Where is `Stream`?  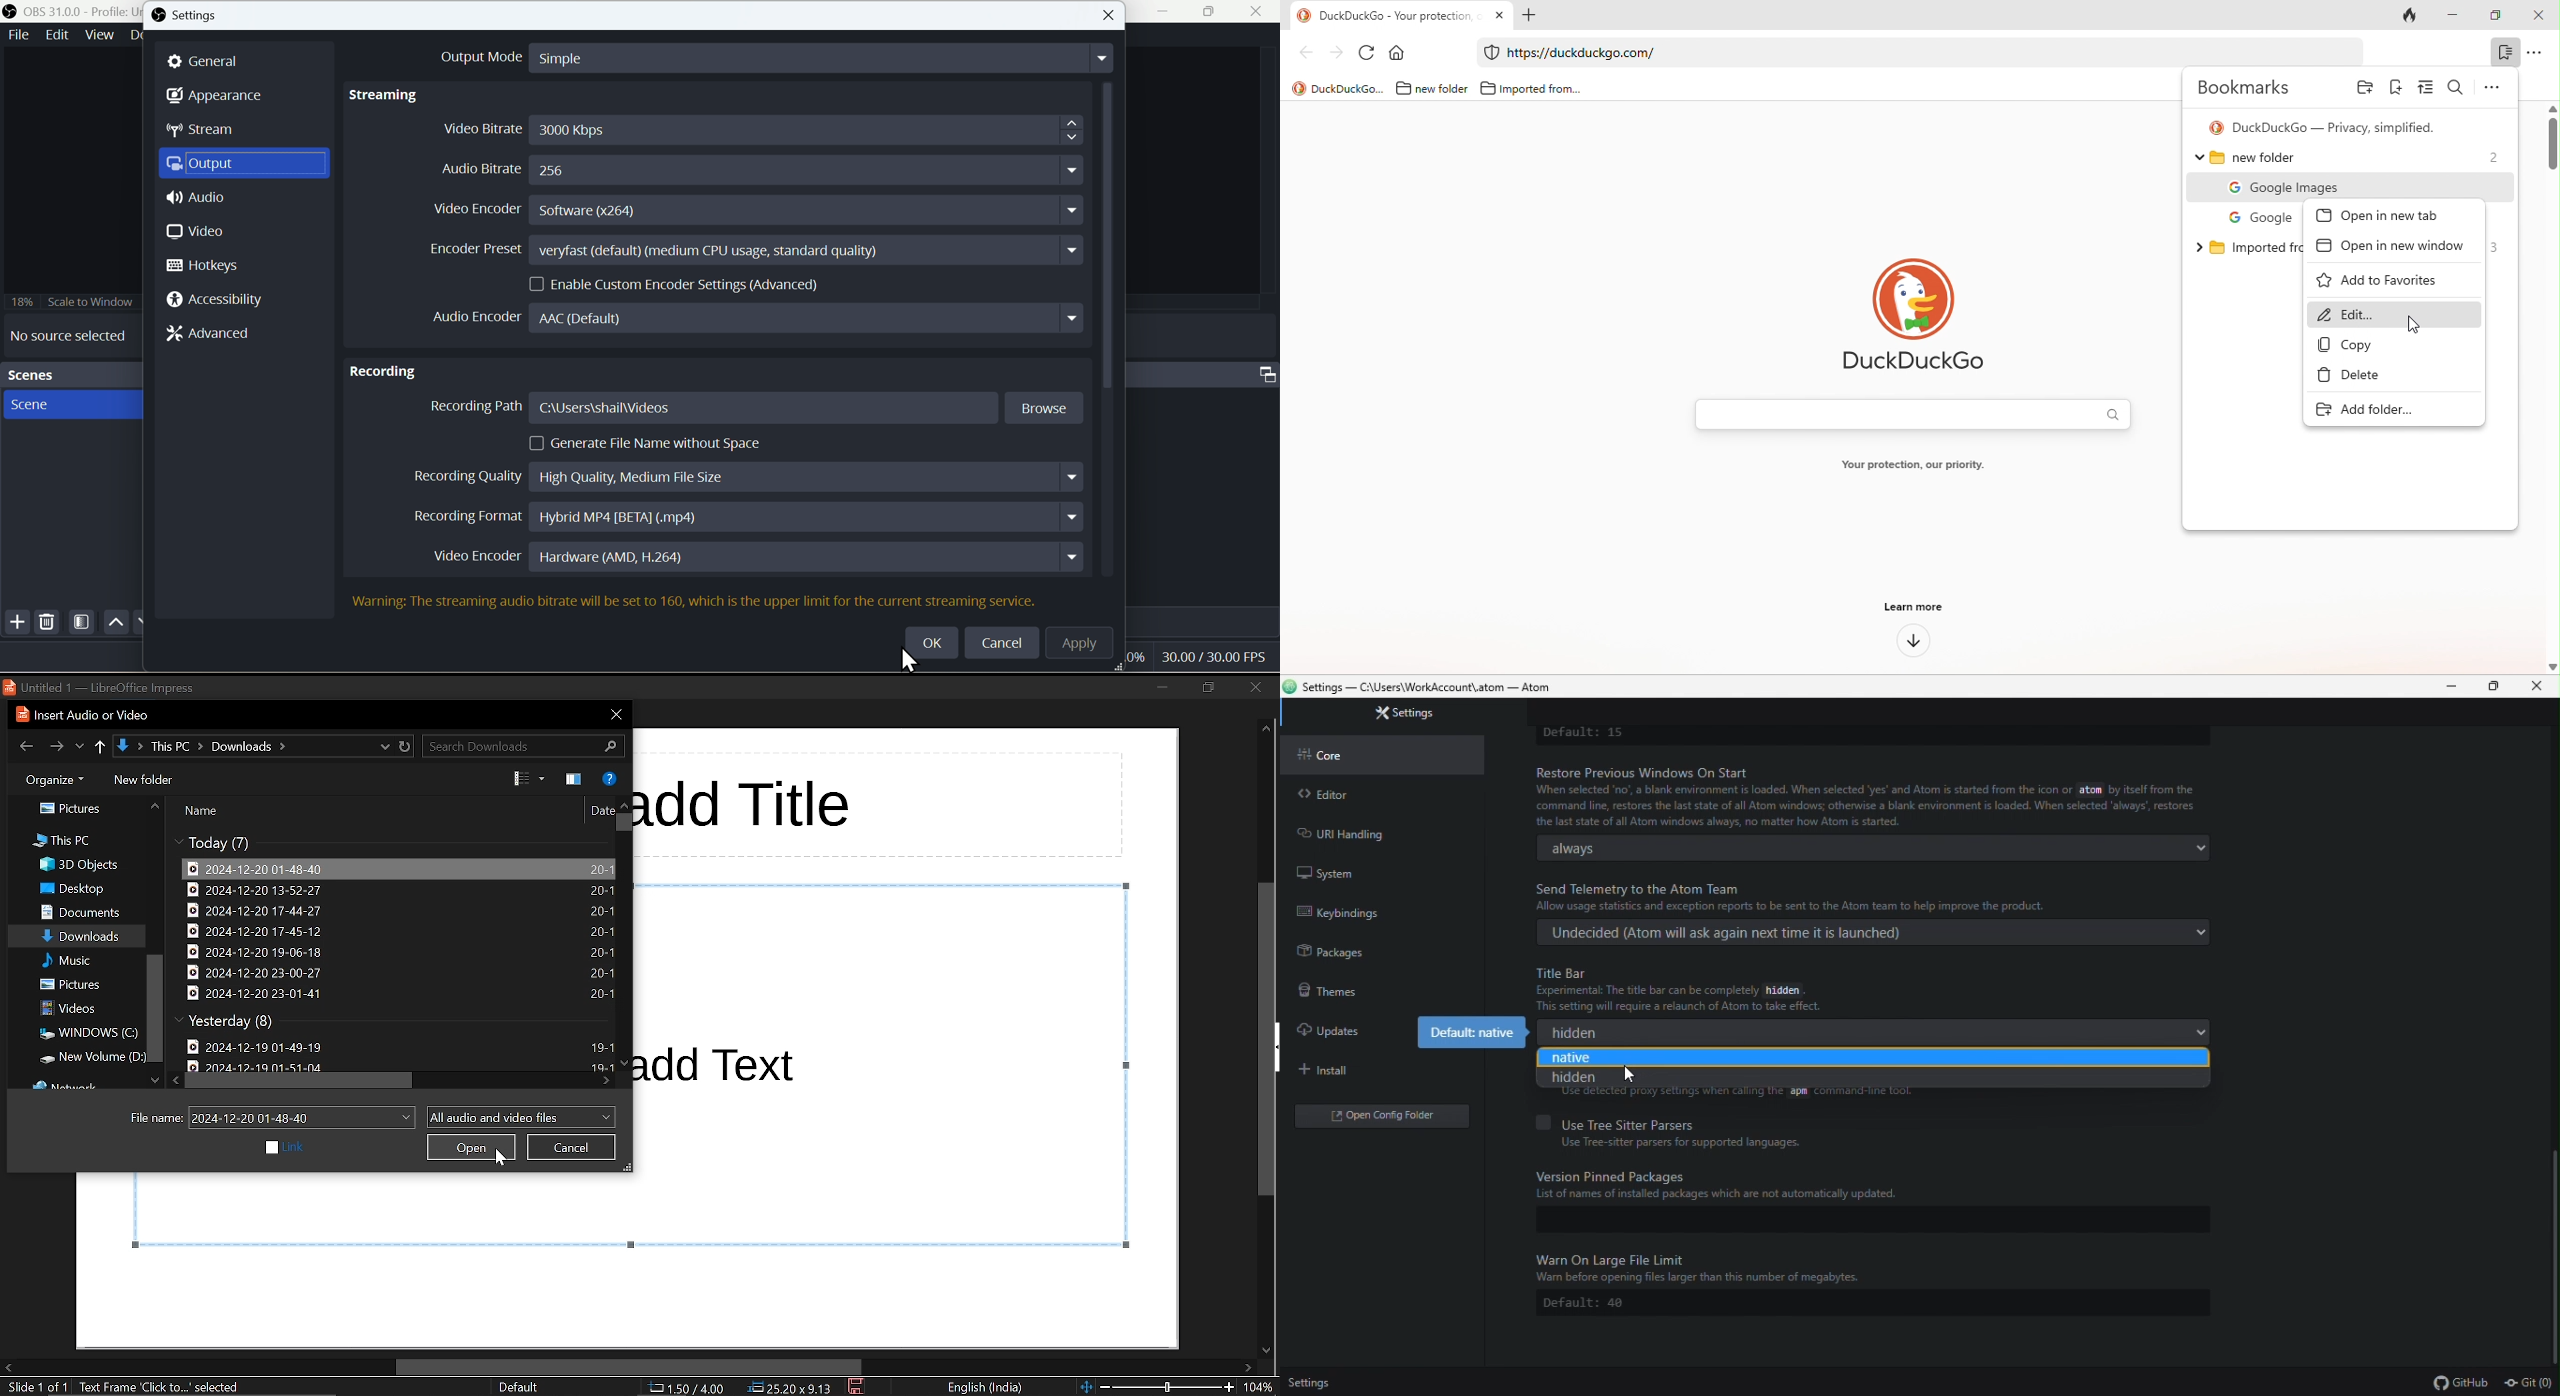 Stream is located at coordinates (212, 133).